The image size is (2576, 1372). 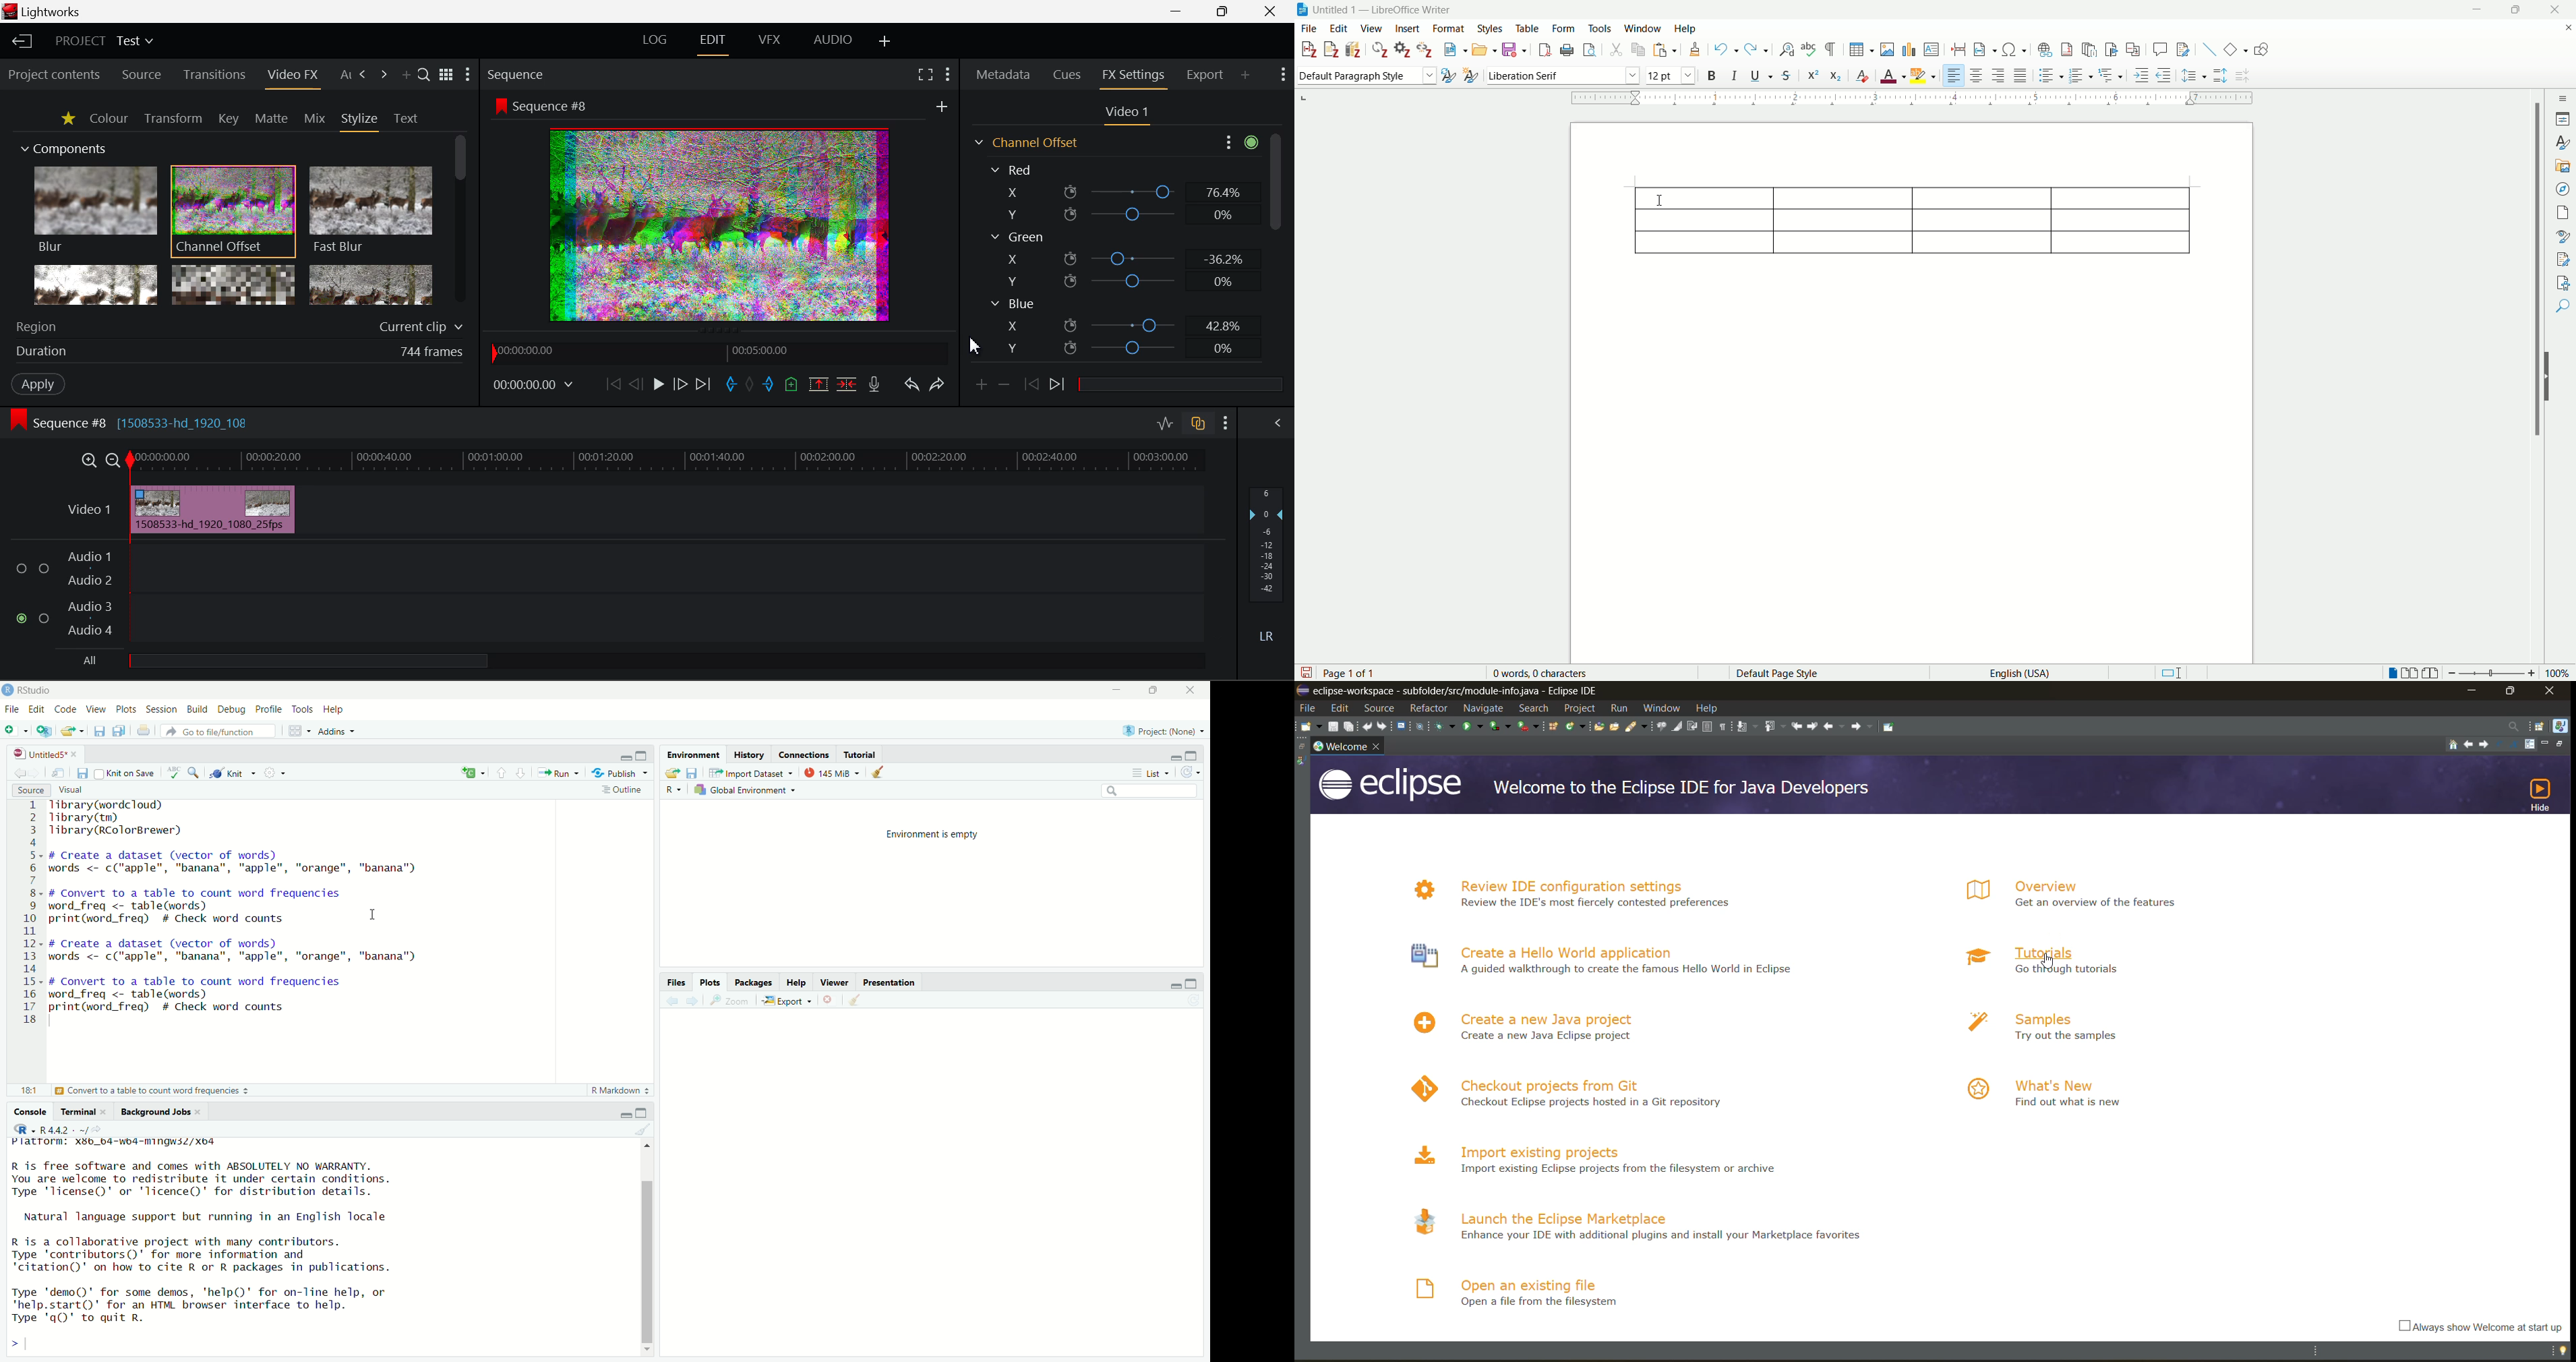 What do you see at coordinates (2565, 28) in the screenshot?
I see `close` at bounding box center [2565, 28].